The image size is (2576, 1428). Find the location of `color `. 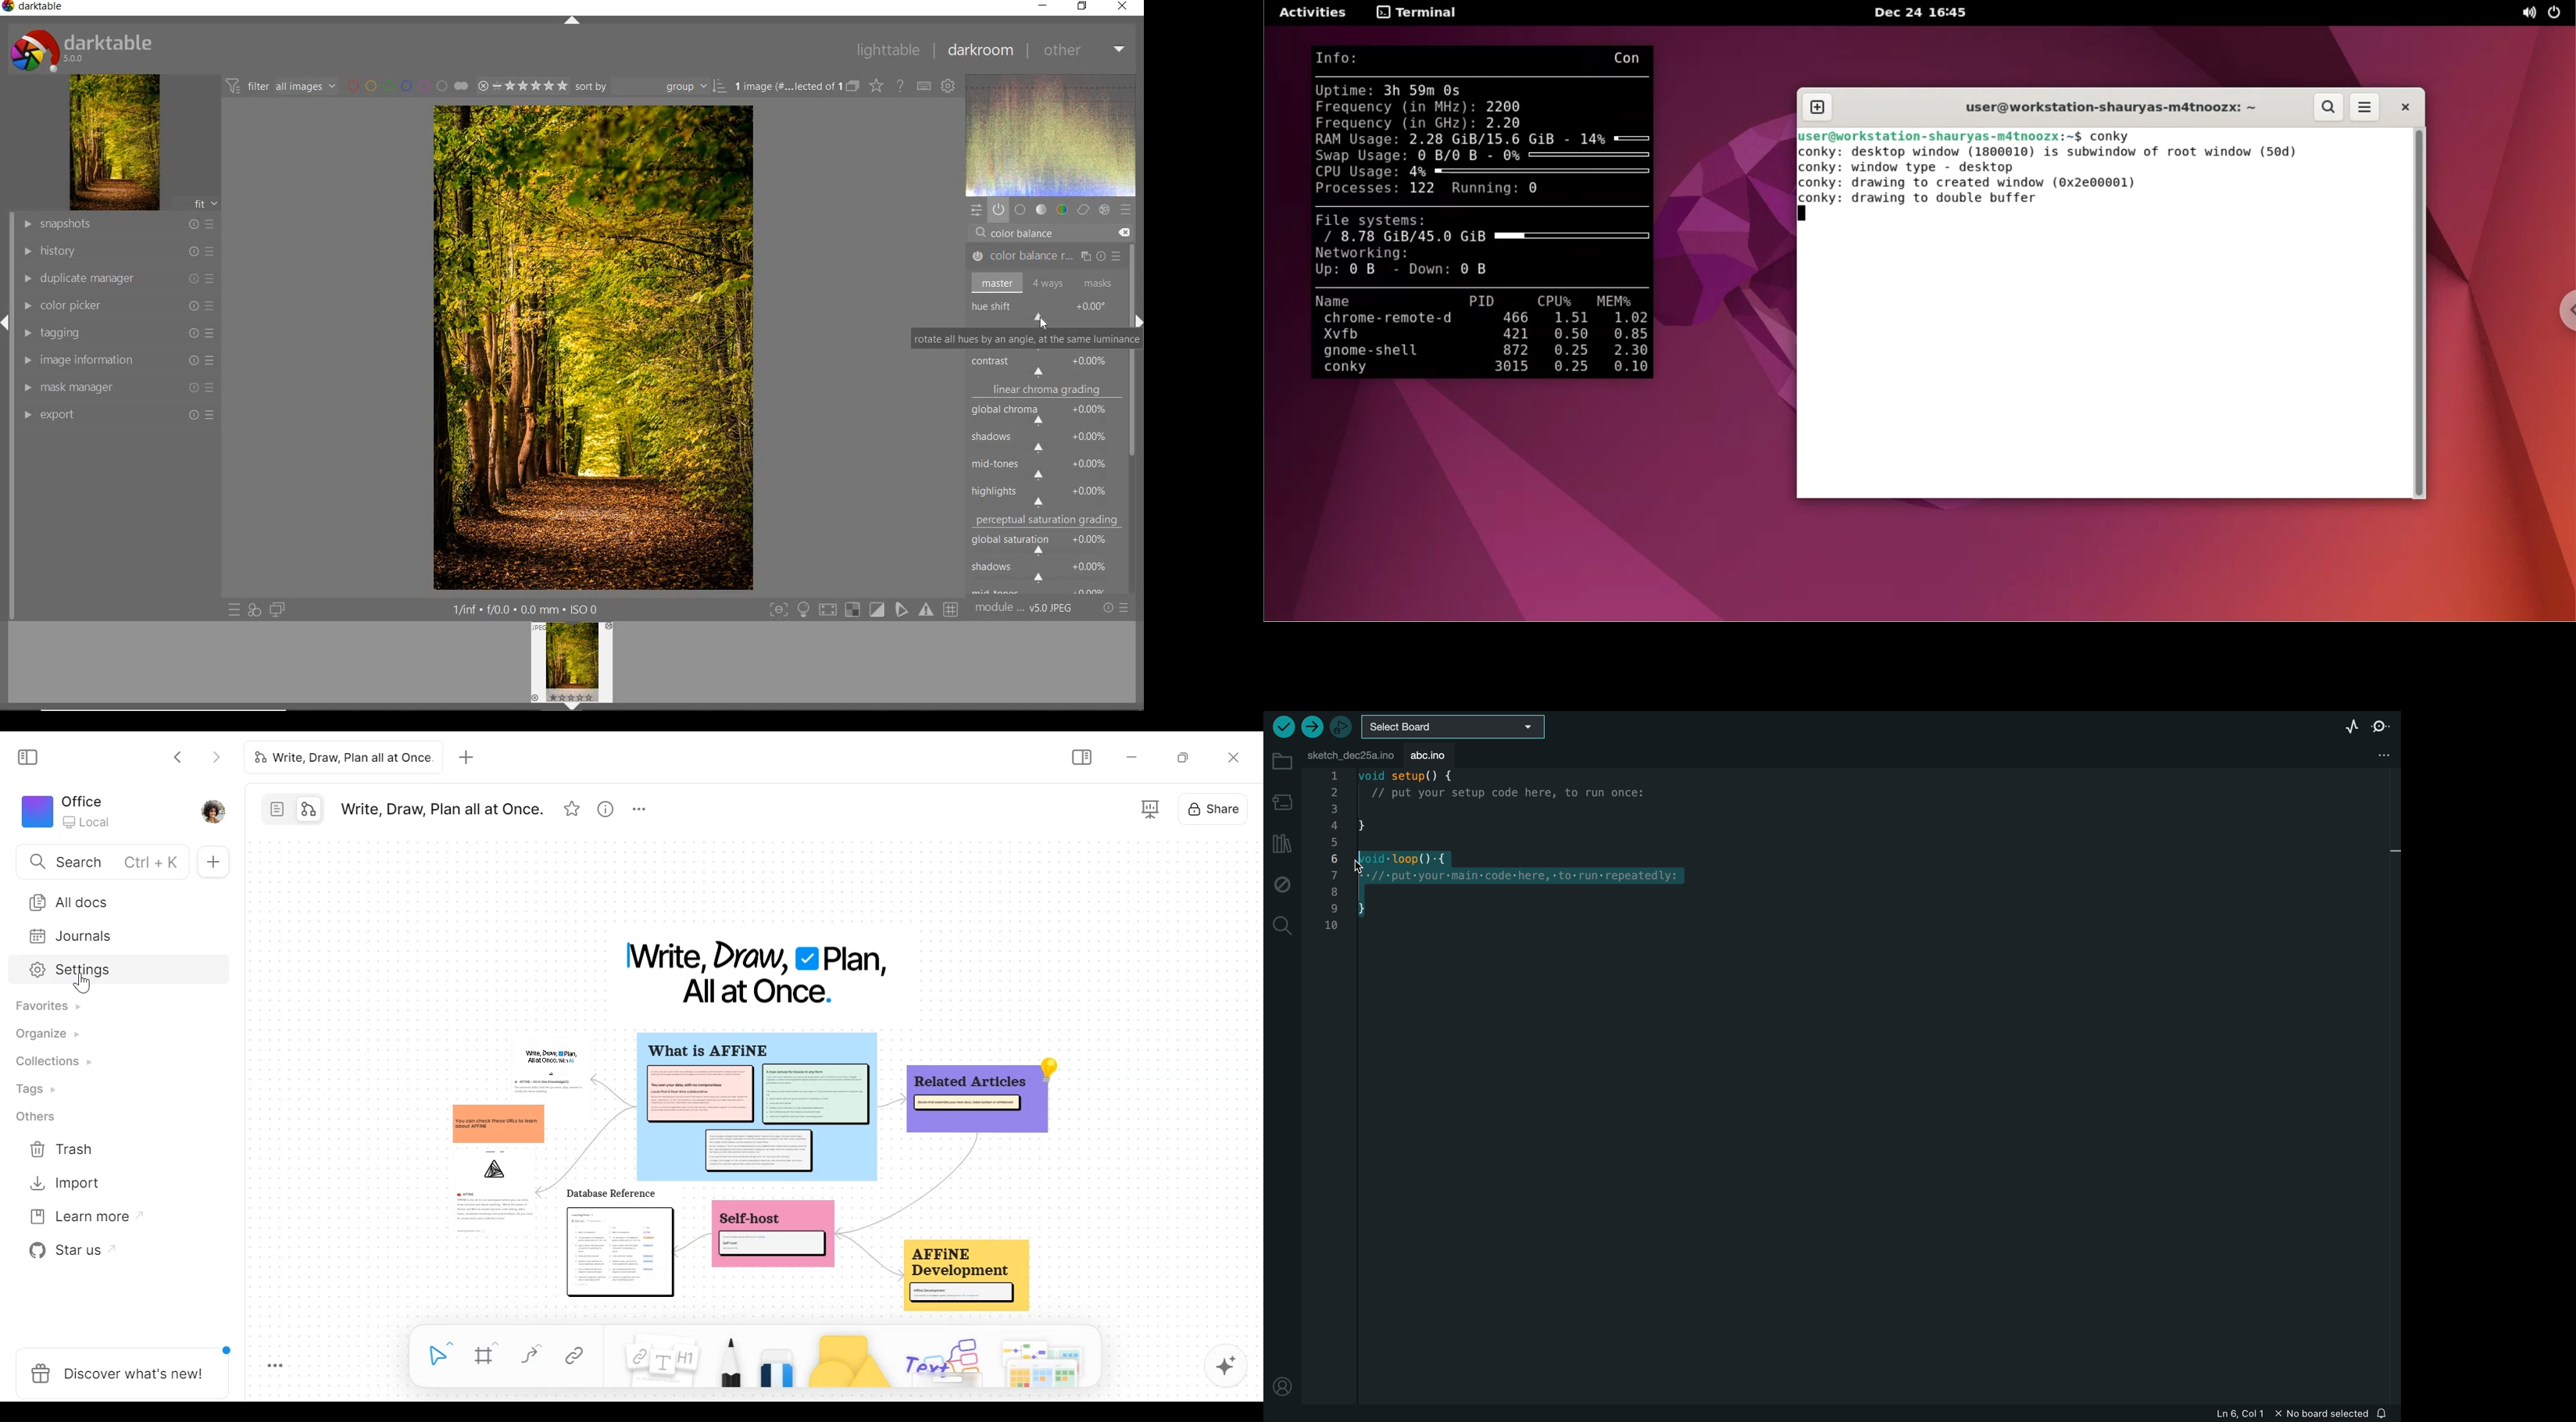

color  is located at coordinates (1061, 210).